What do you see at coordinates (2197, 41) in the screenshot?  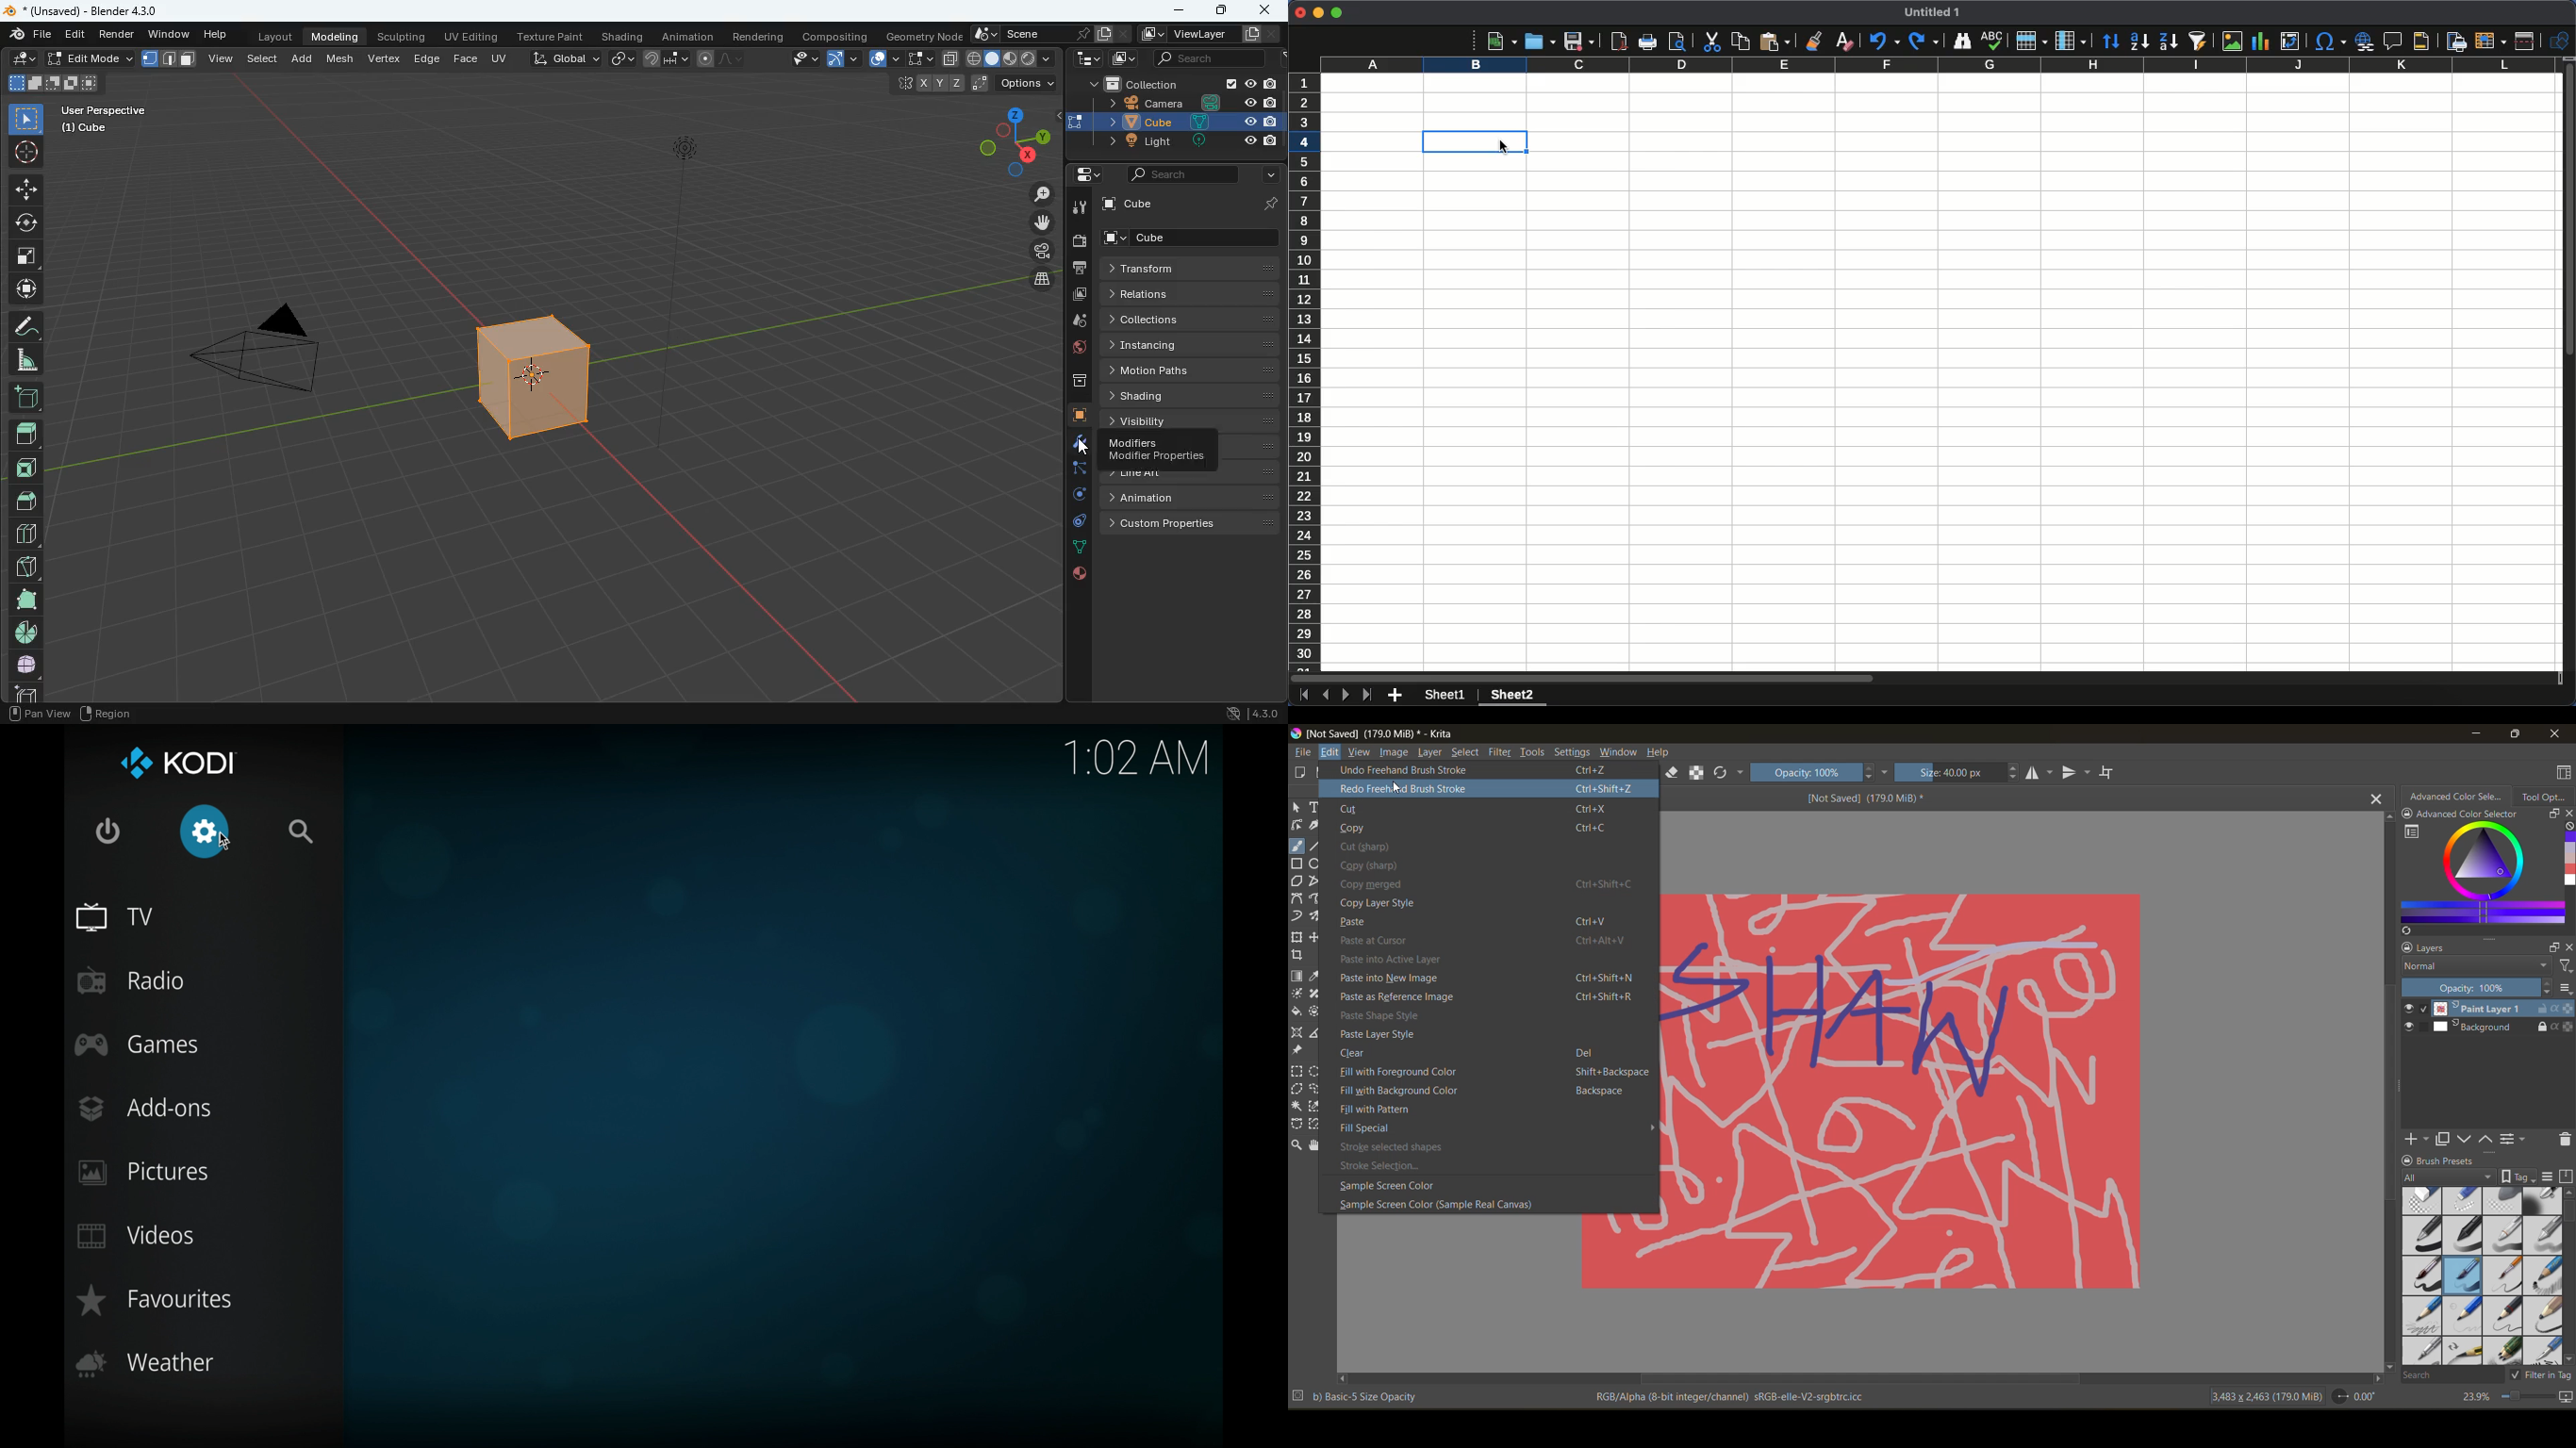 I see `Autofilter` at bounding box center [2197, 41].